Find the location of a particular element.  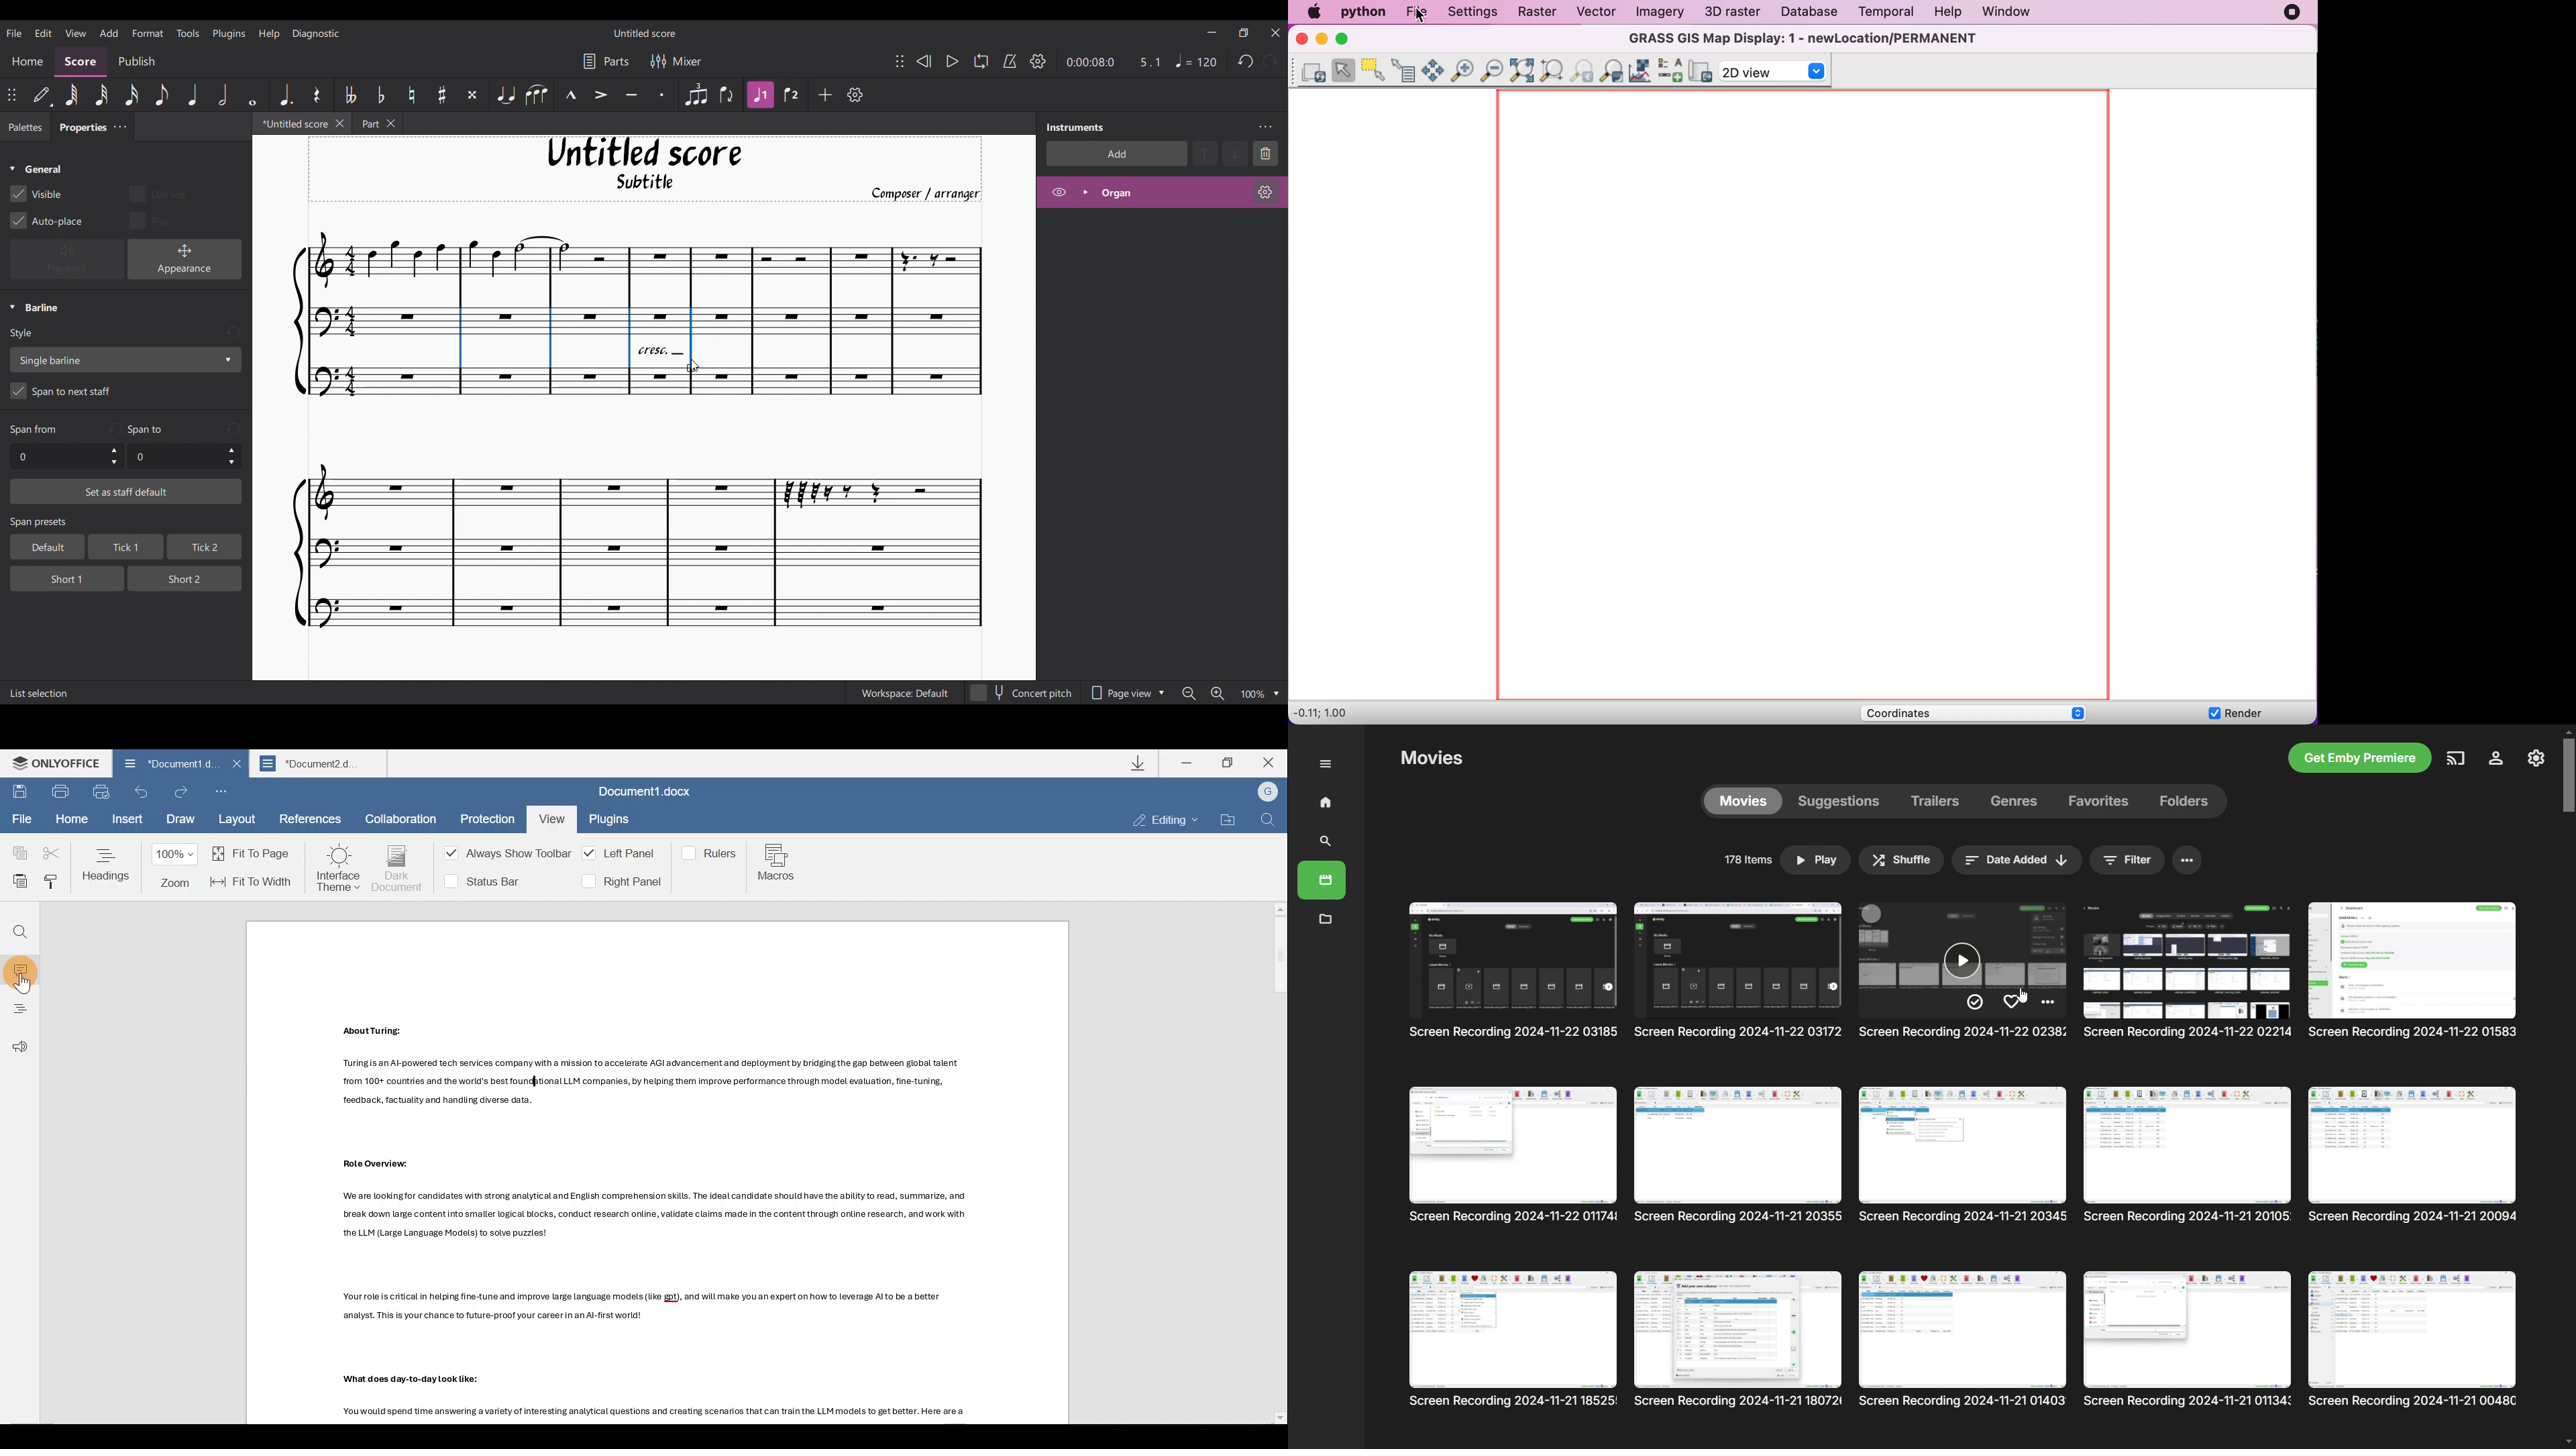

Zoom options is located at coordinates (1277, 694).